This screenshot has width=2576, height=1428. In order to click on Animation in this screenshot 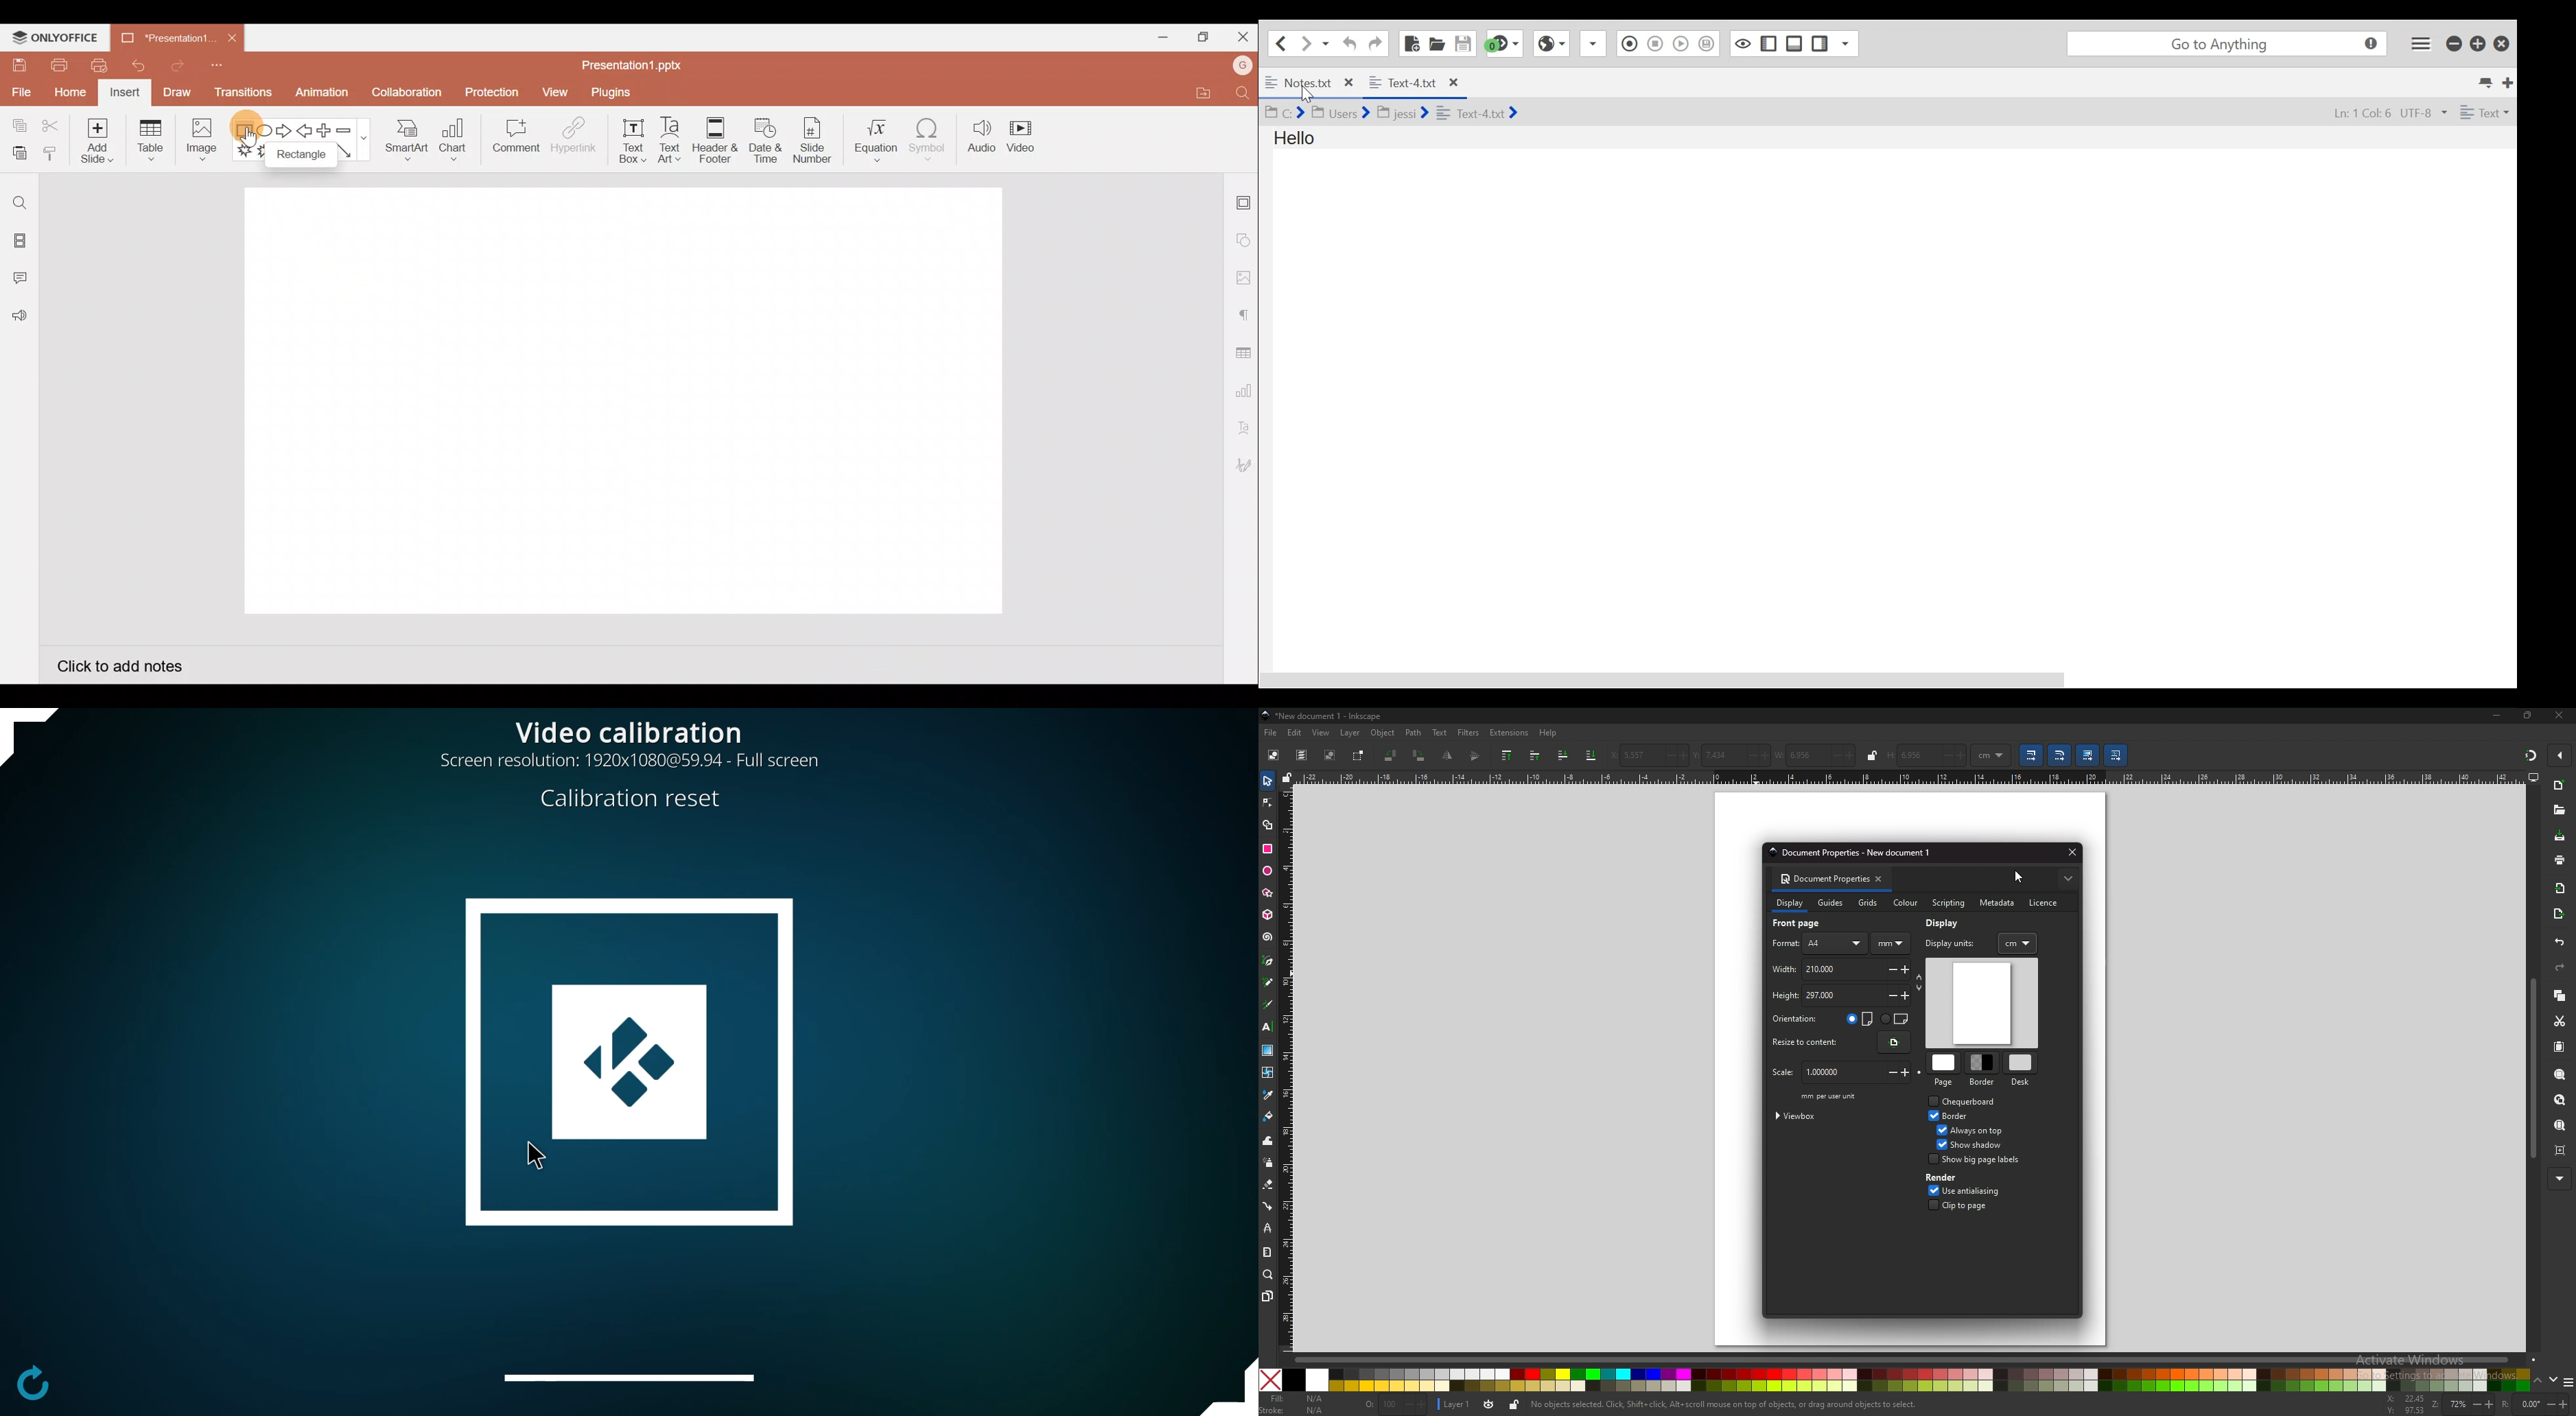, I will do `click(323, 96)`.